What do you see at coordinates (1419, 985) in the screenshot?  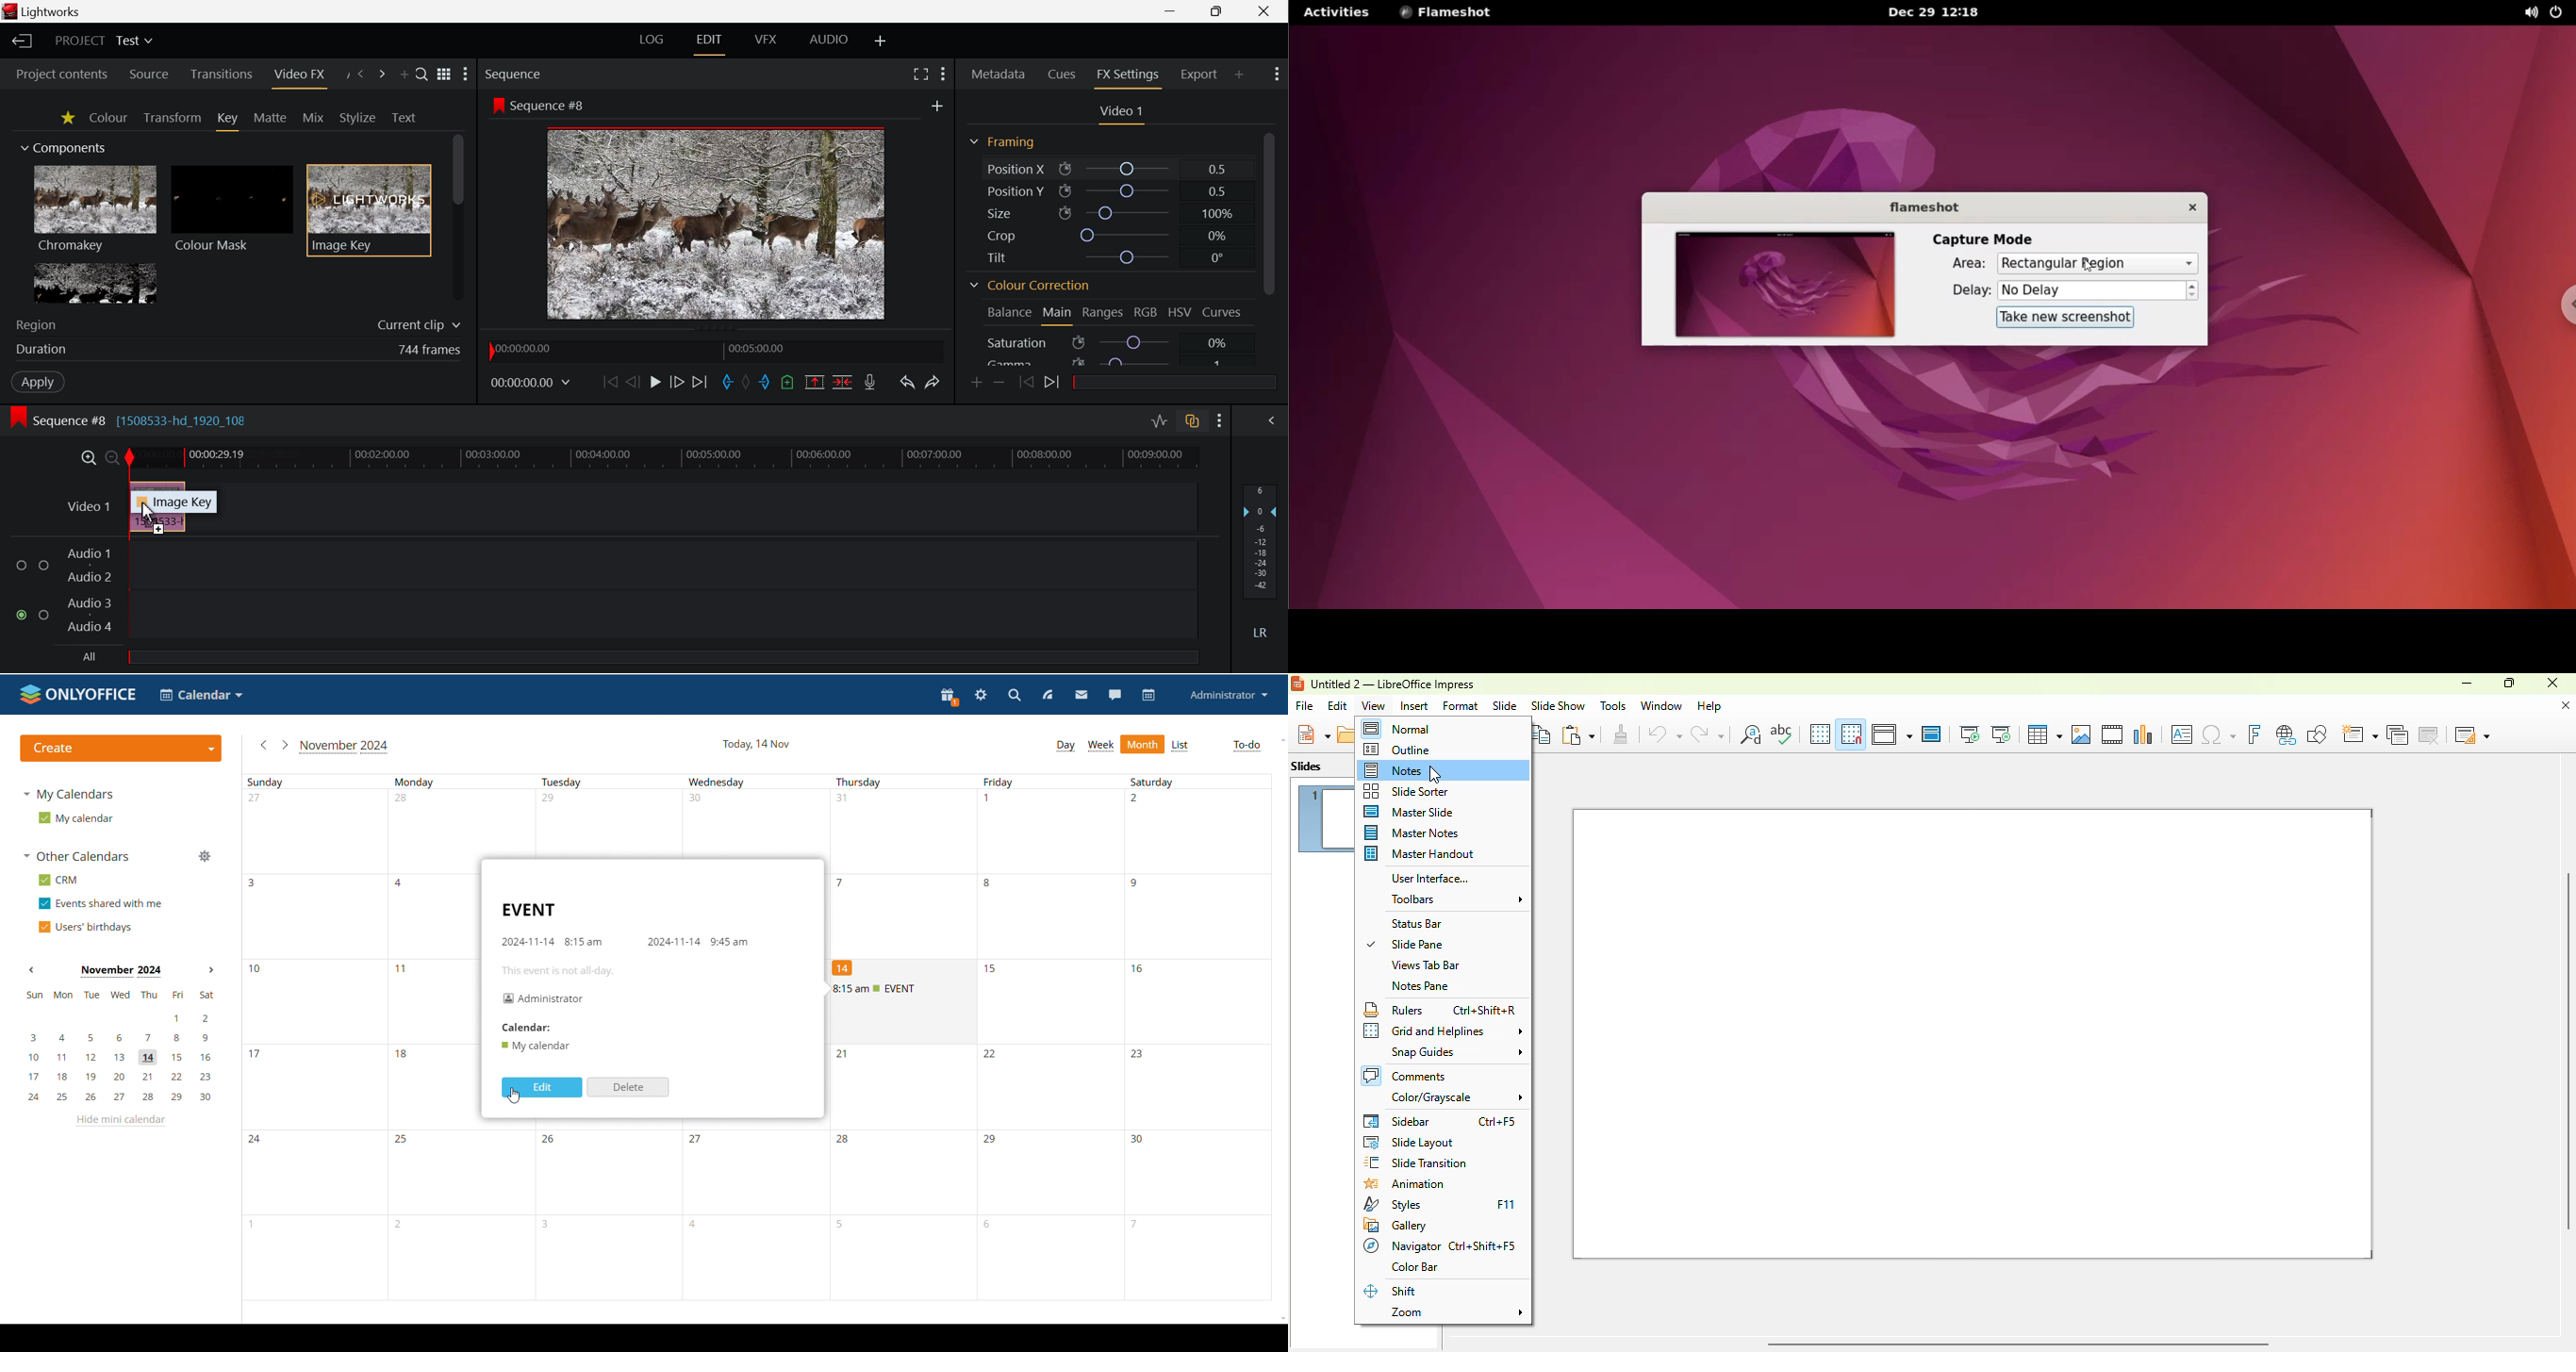 I see `notes pane` at bounding box center [1419, 985].